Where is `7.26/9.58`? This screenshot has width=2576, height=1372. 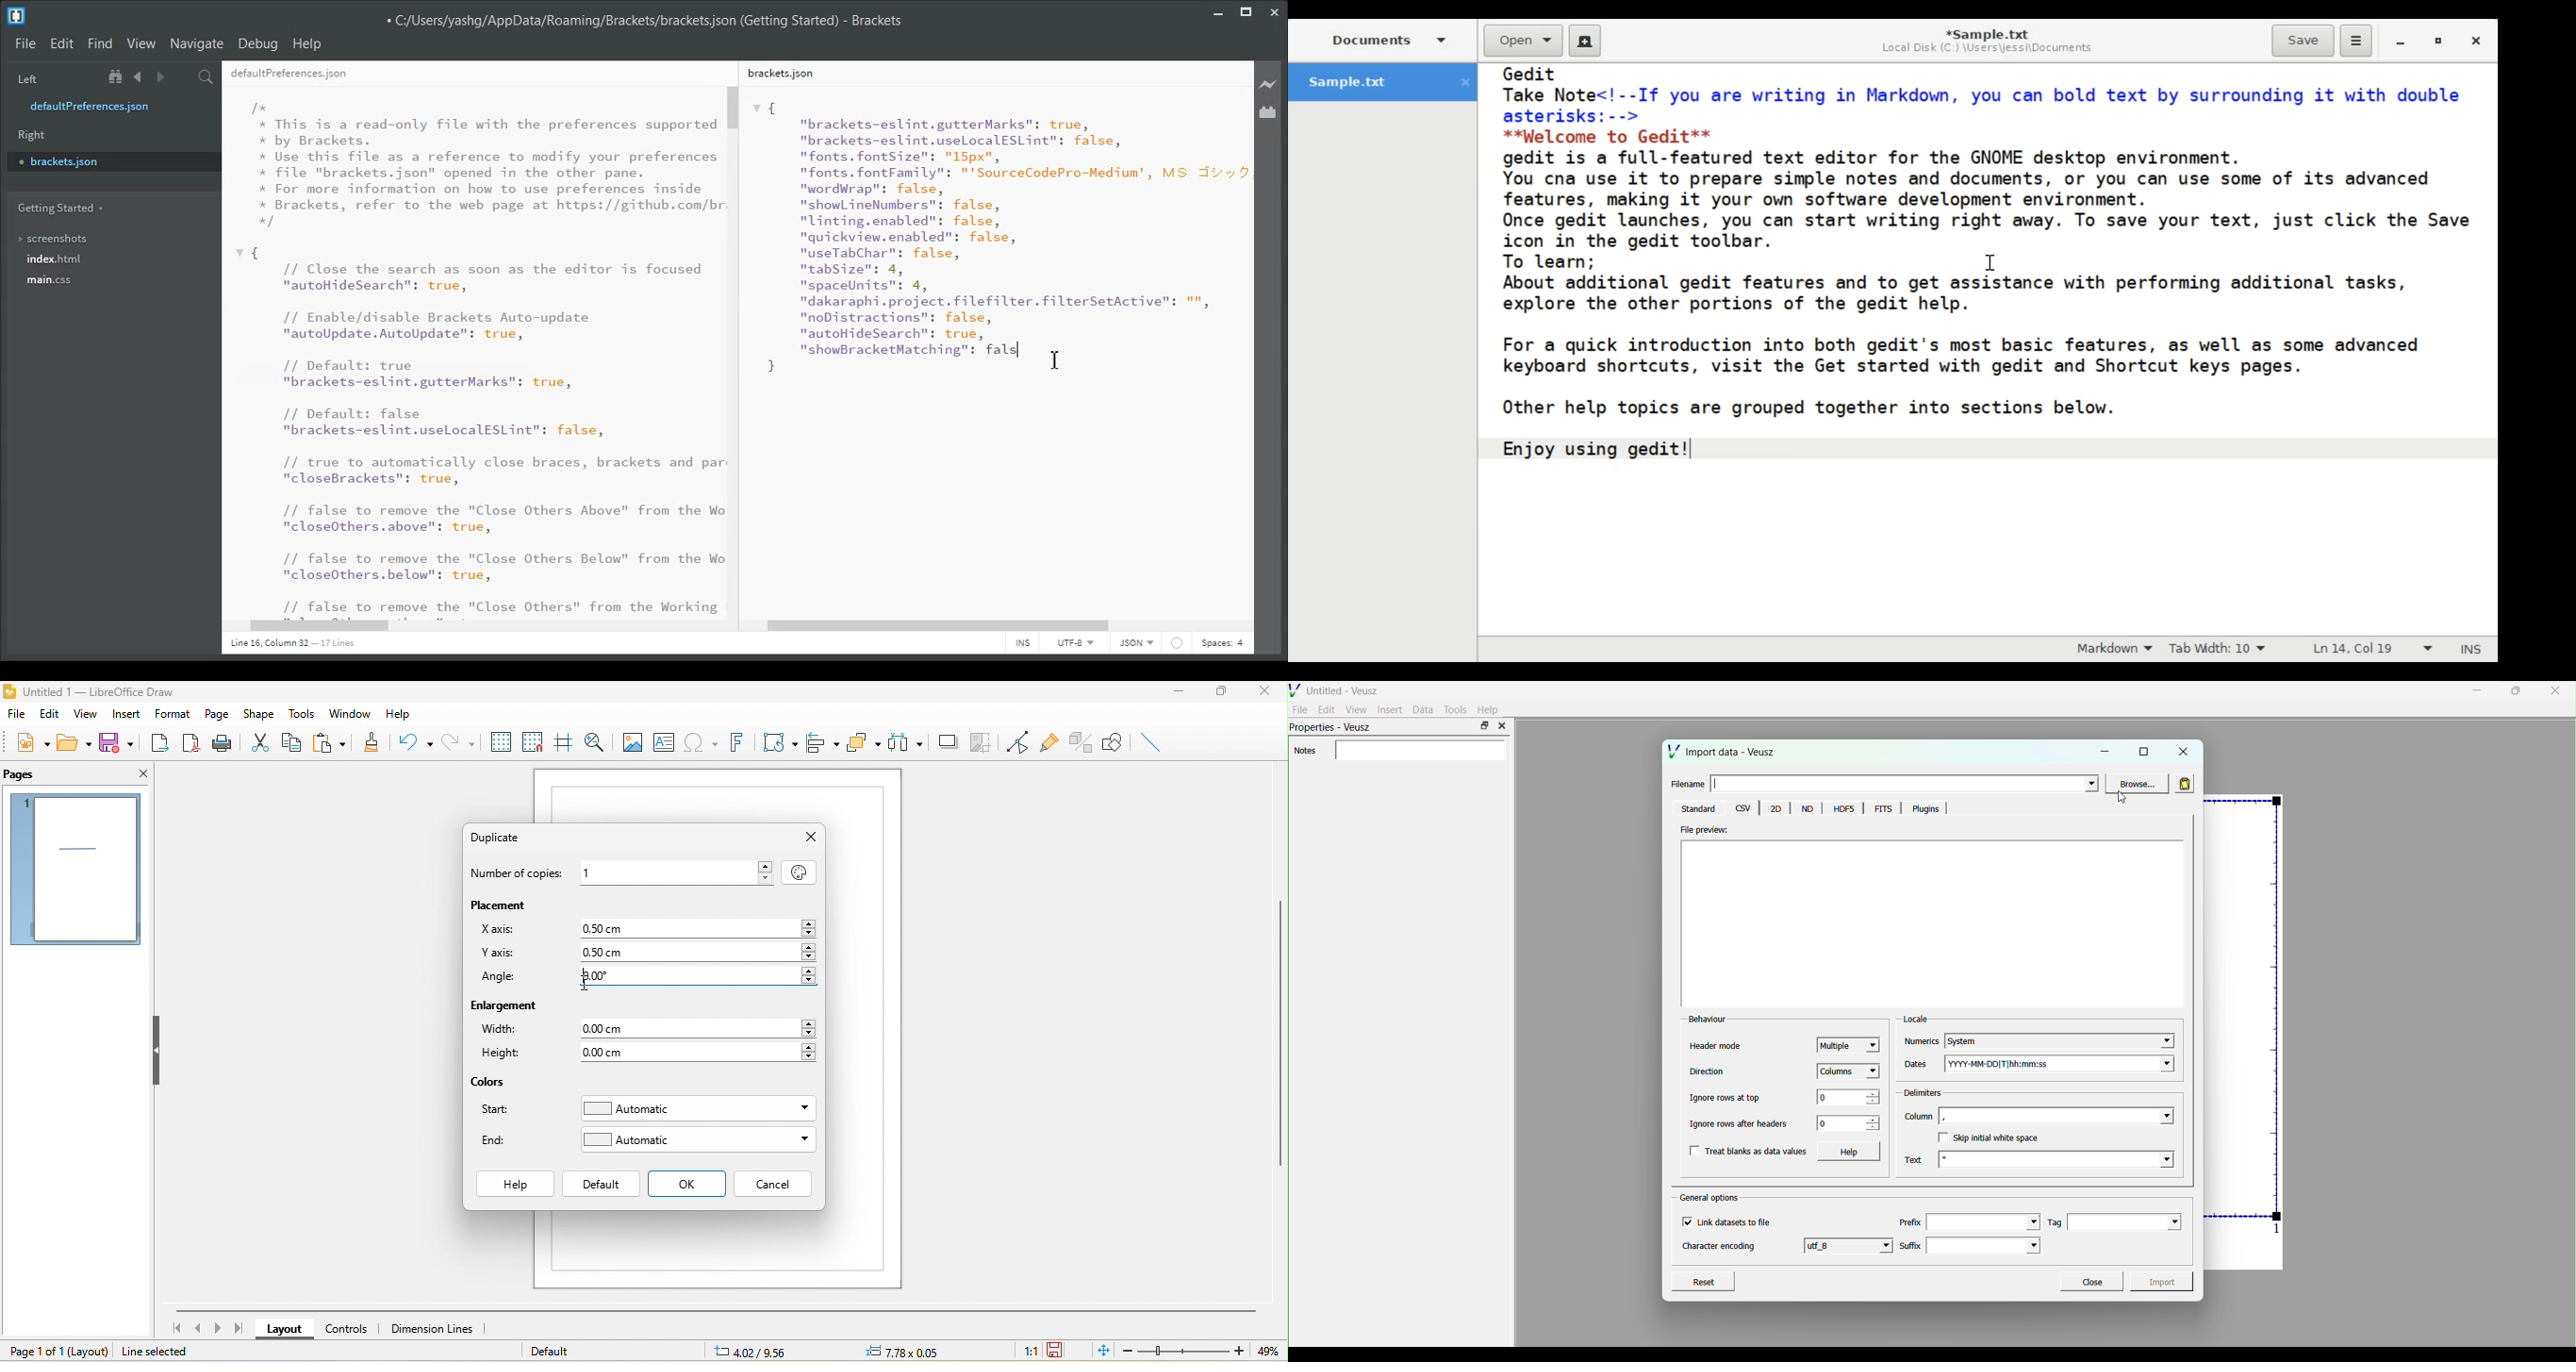 7.26/9.58 is located at coordinates (762, 1352).